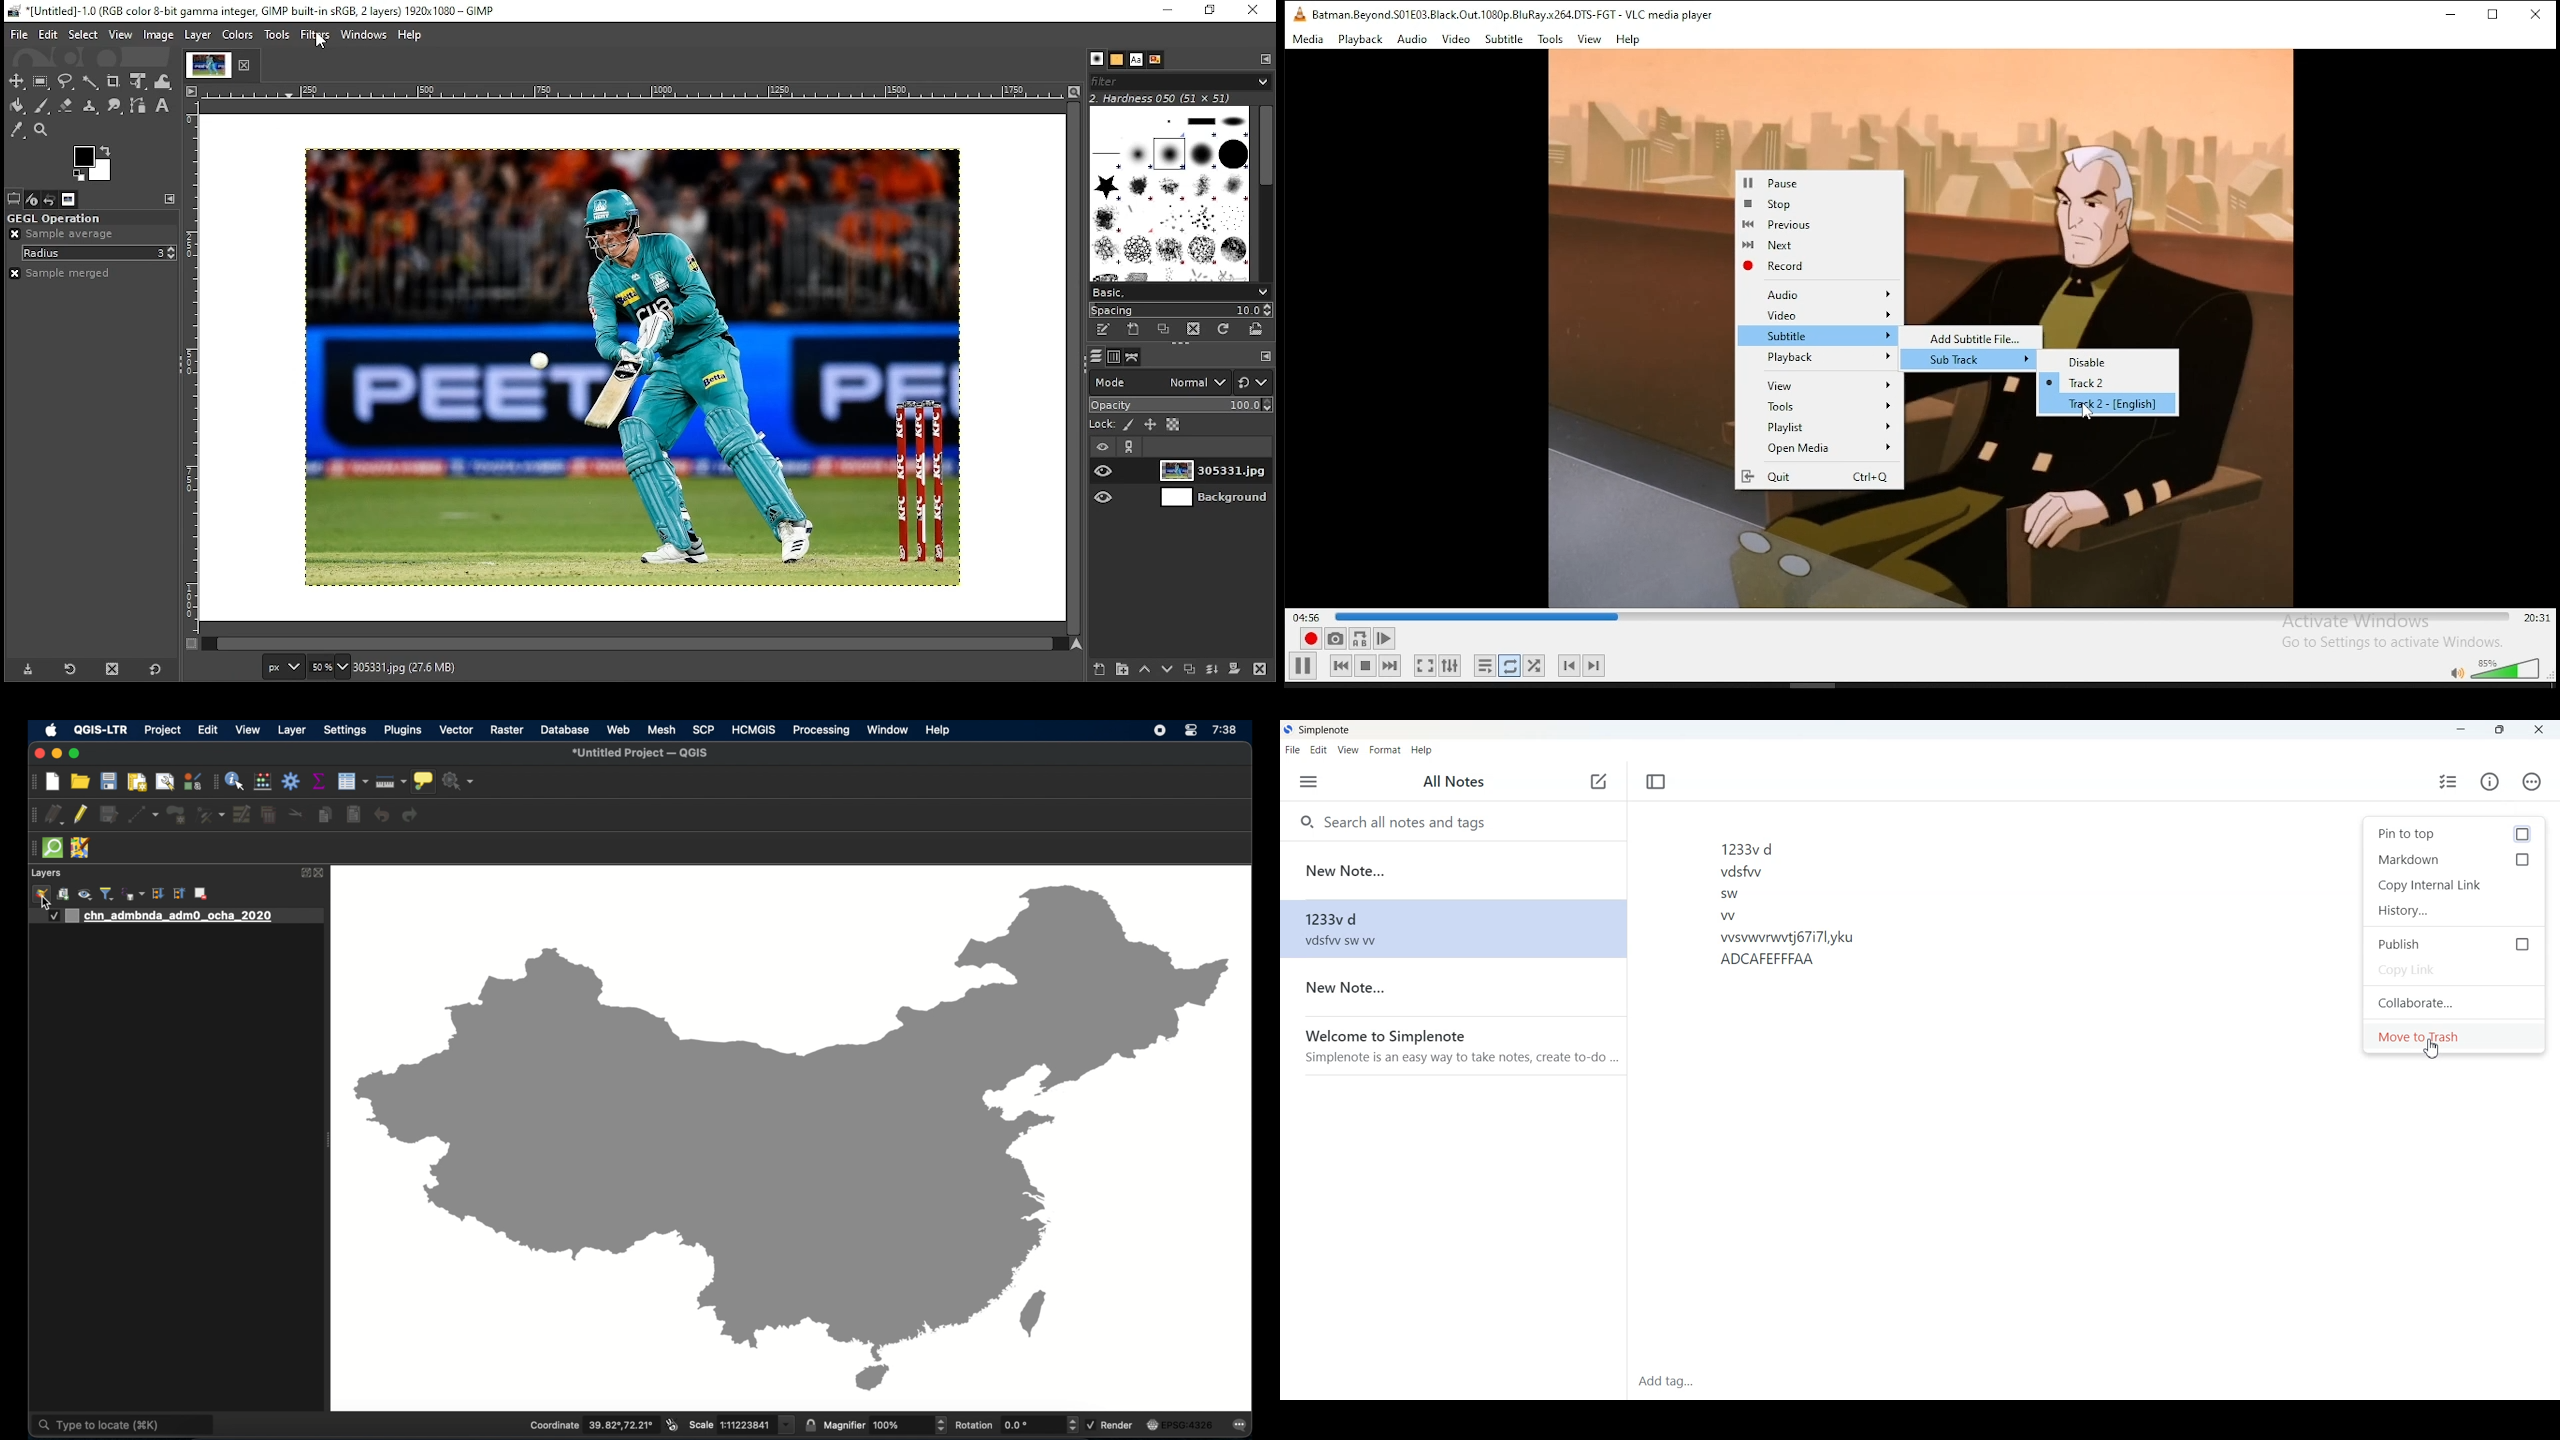 This screenshot has width=2576, height=1456. What do you see at coordinates (31, 849) in the screenshot?
I see `drag handle` at bounding box center [31, 849].